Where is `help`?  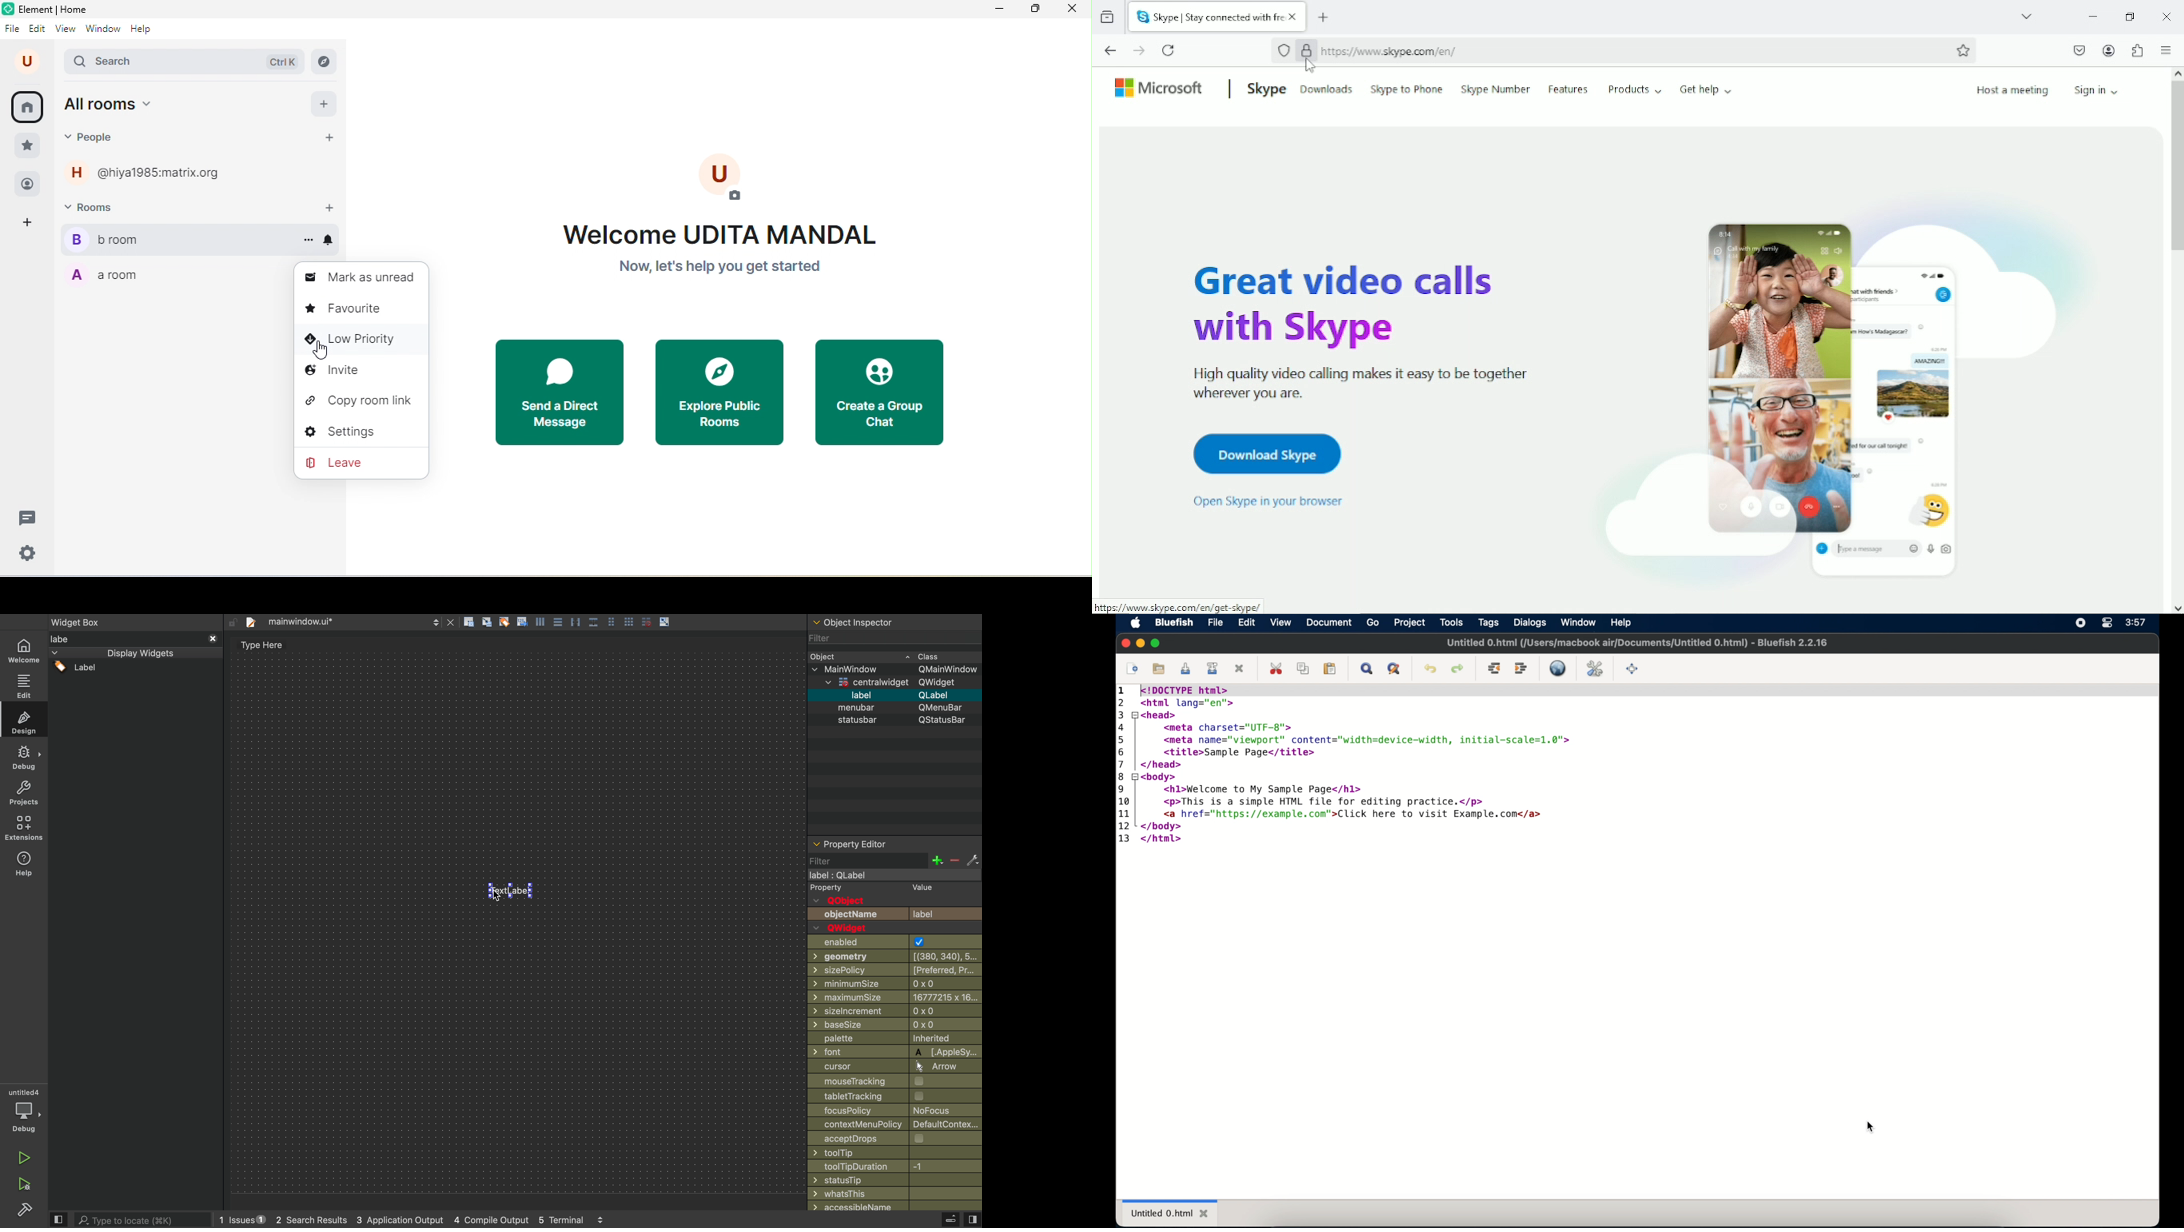 help is located at coordinates (145, 30).